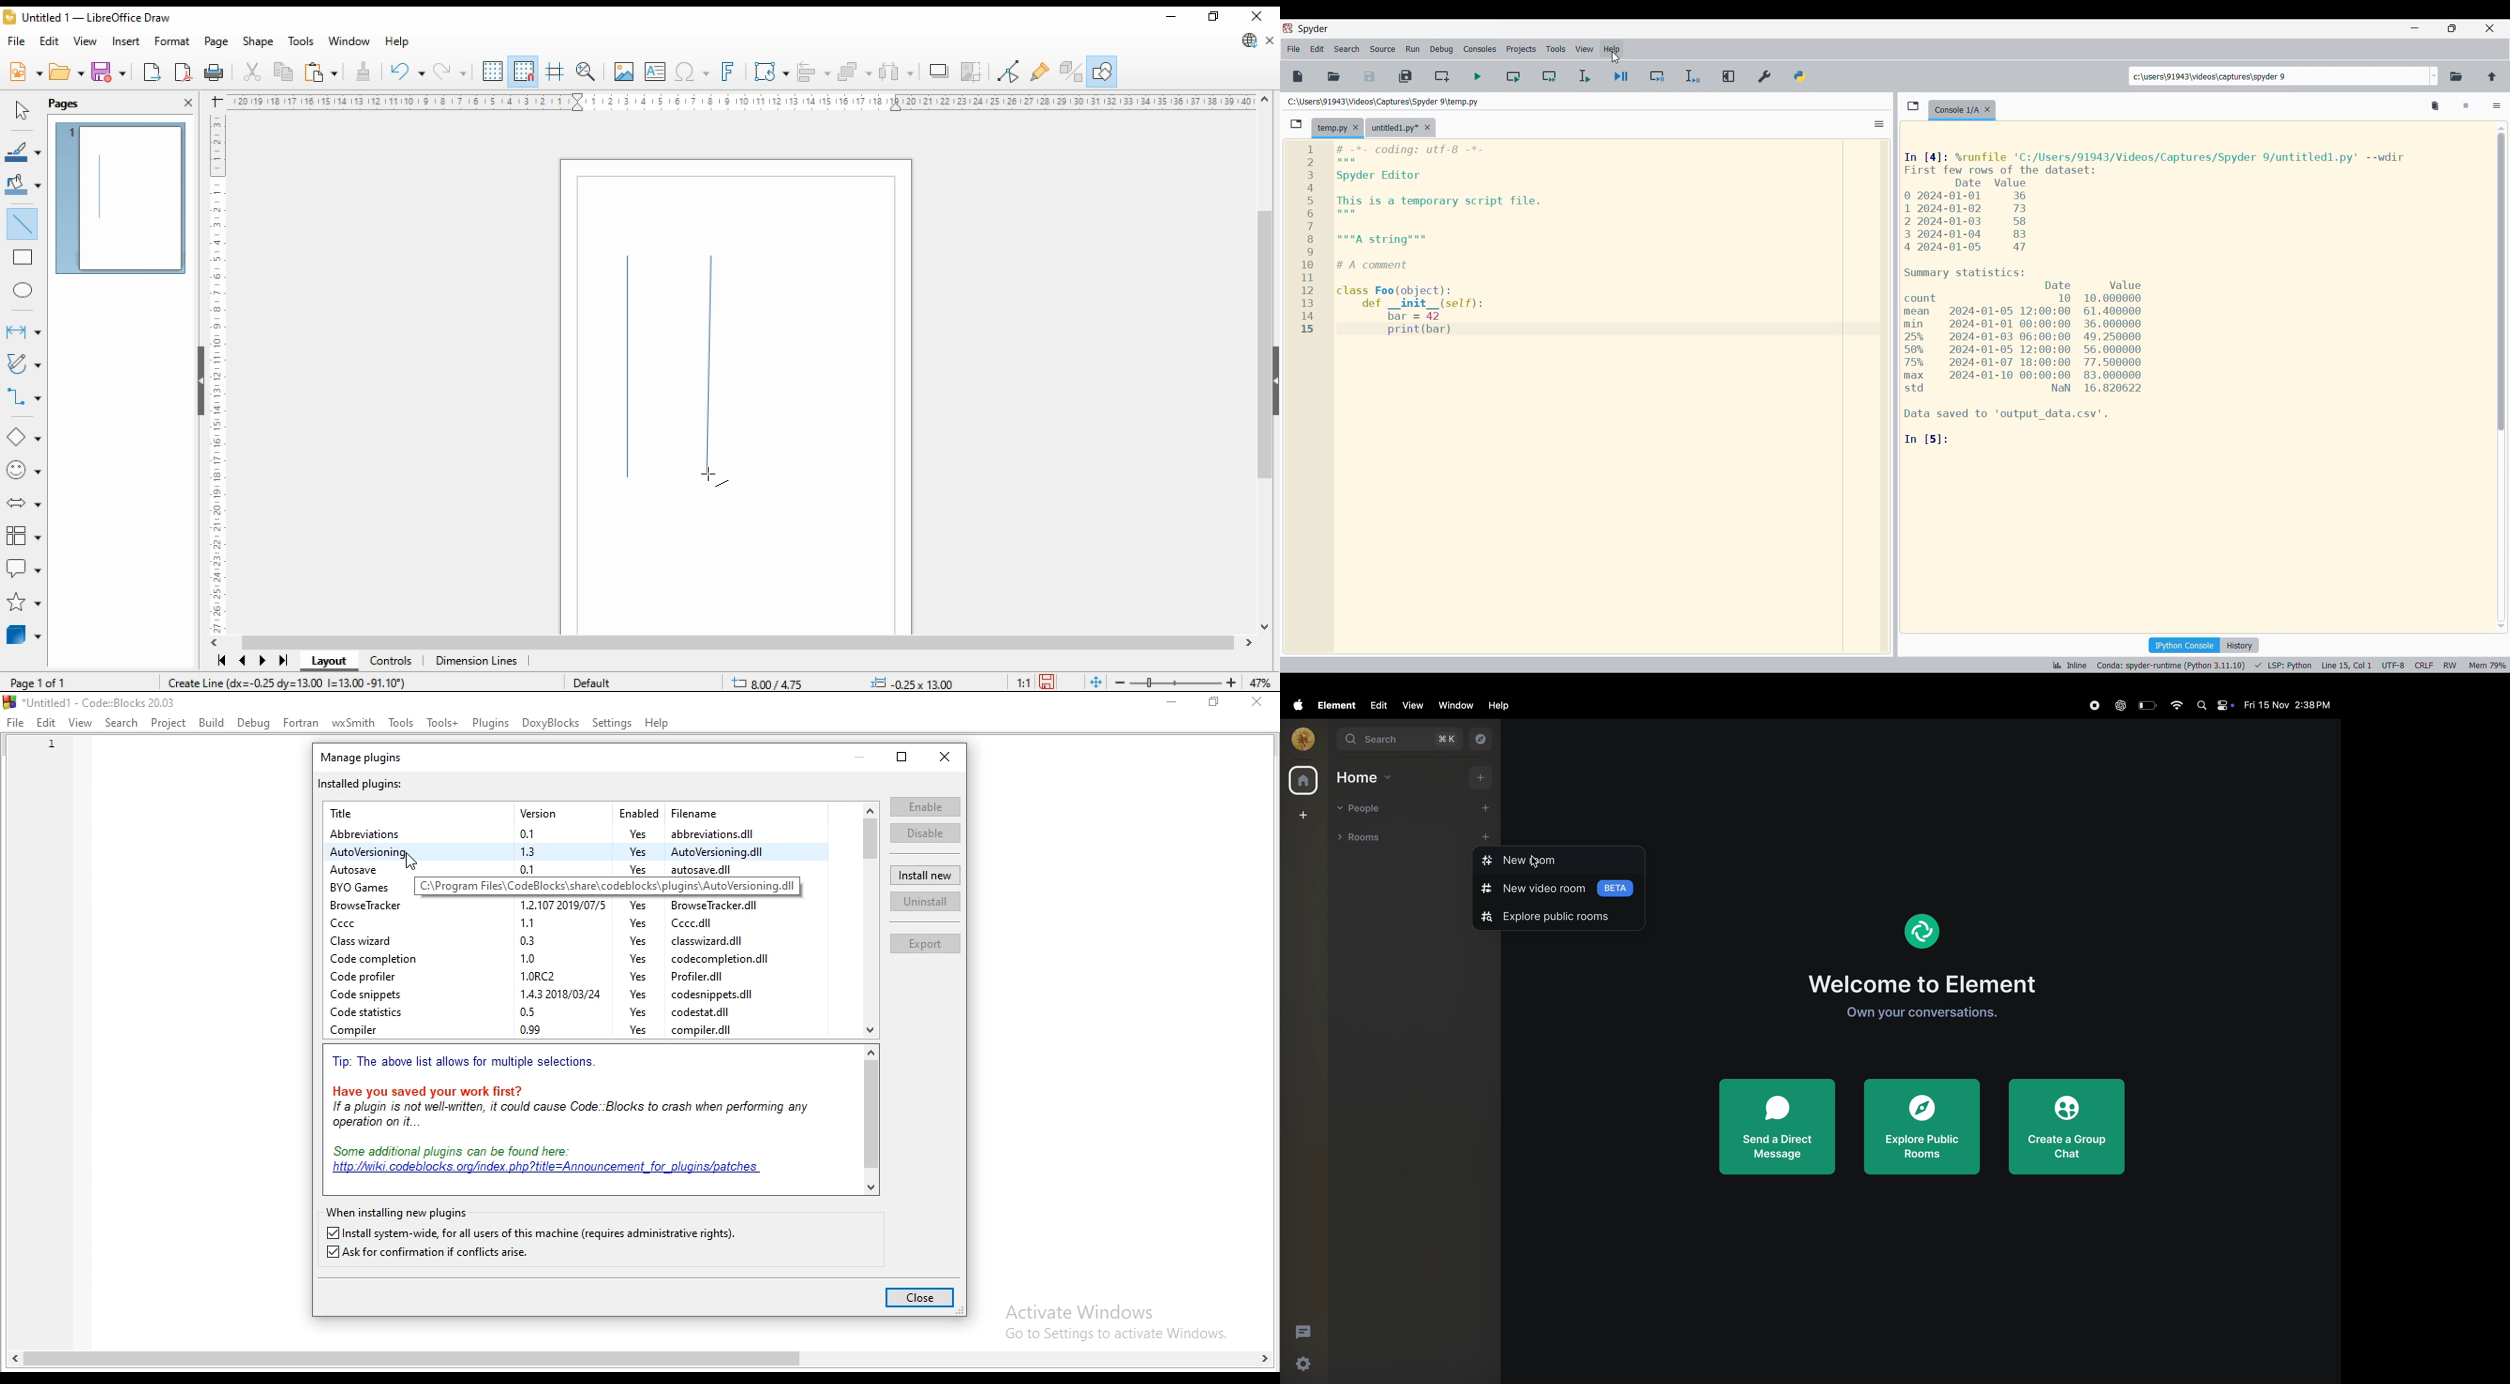  I want to click on show gluepoint functions, so click(1040, 70).